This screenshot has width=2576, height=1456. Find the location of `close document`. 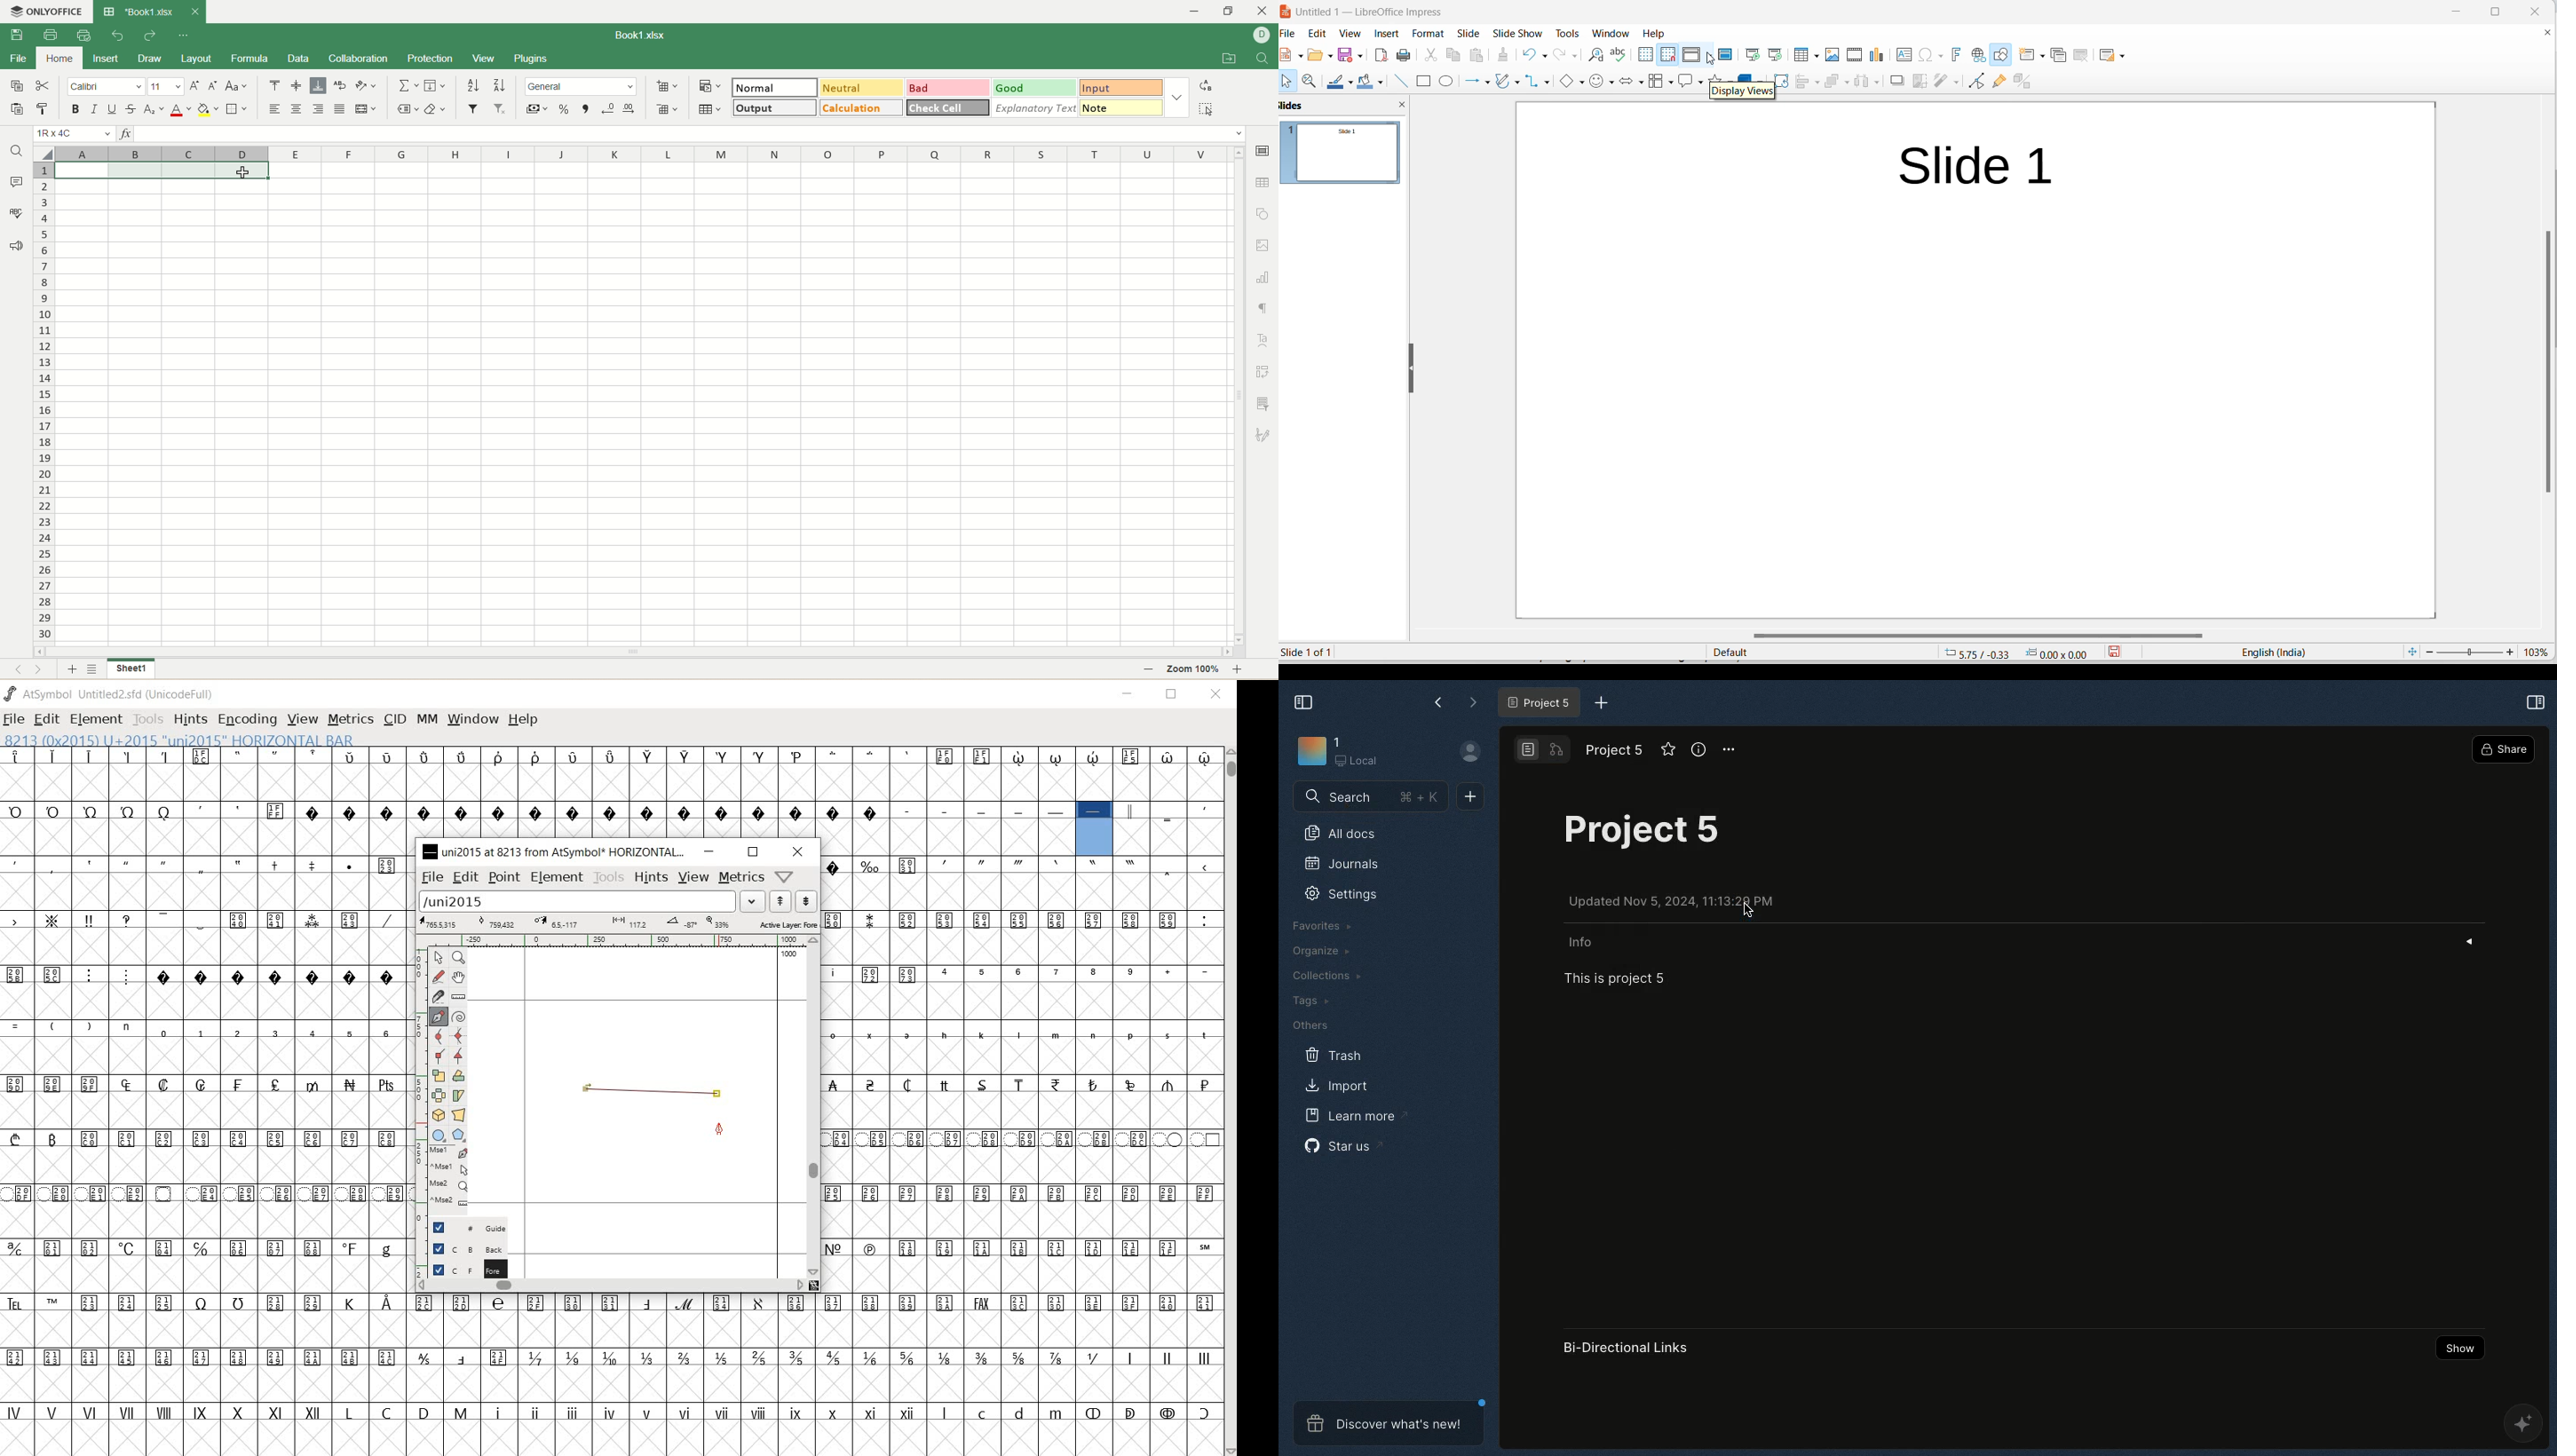

close document is located at coordinates (2548, 33).